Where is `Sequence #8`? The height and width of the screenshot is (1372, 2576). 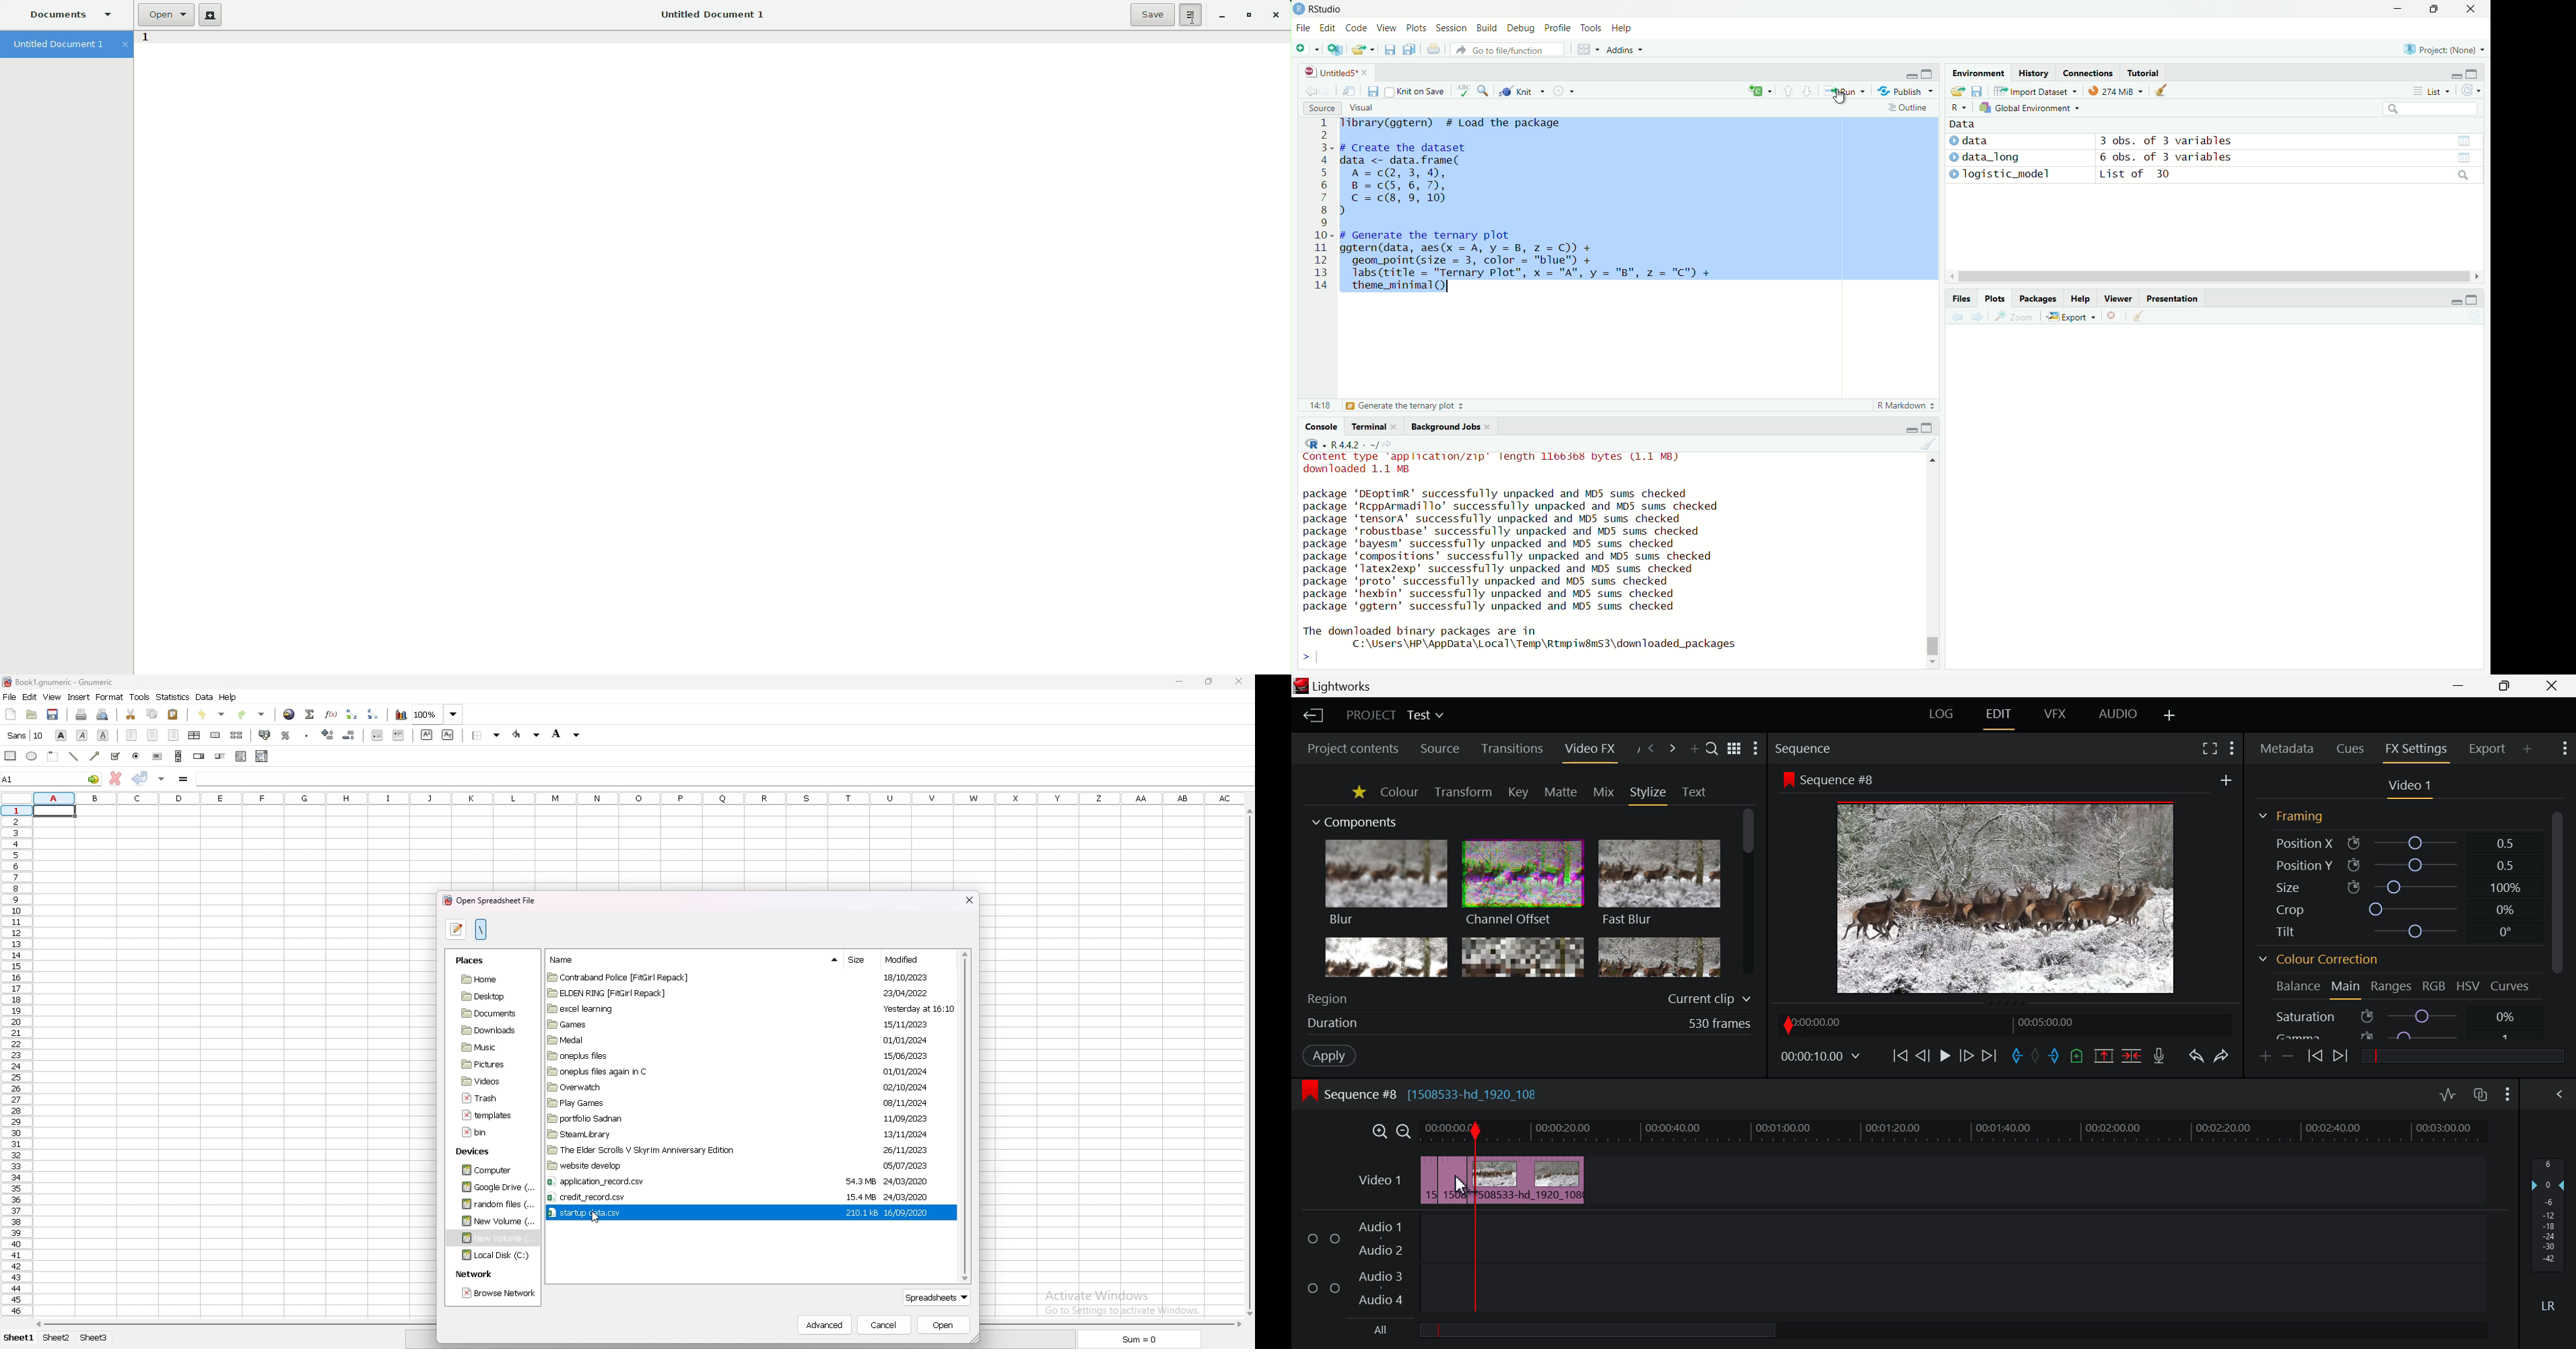
Sequence #8 is located at coordinates (1830, 779).